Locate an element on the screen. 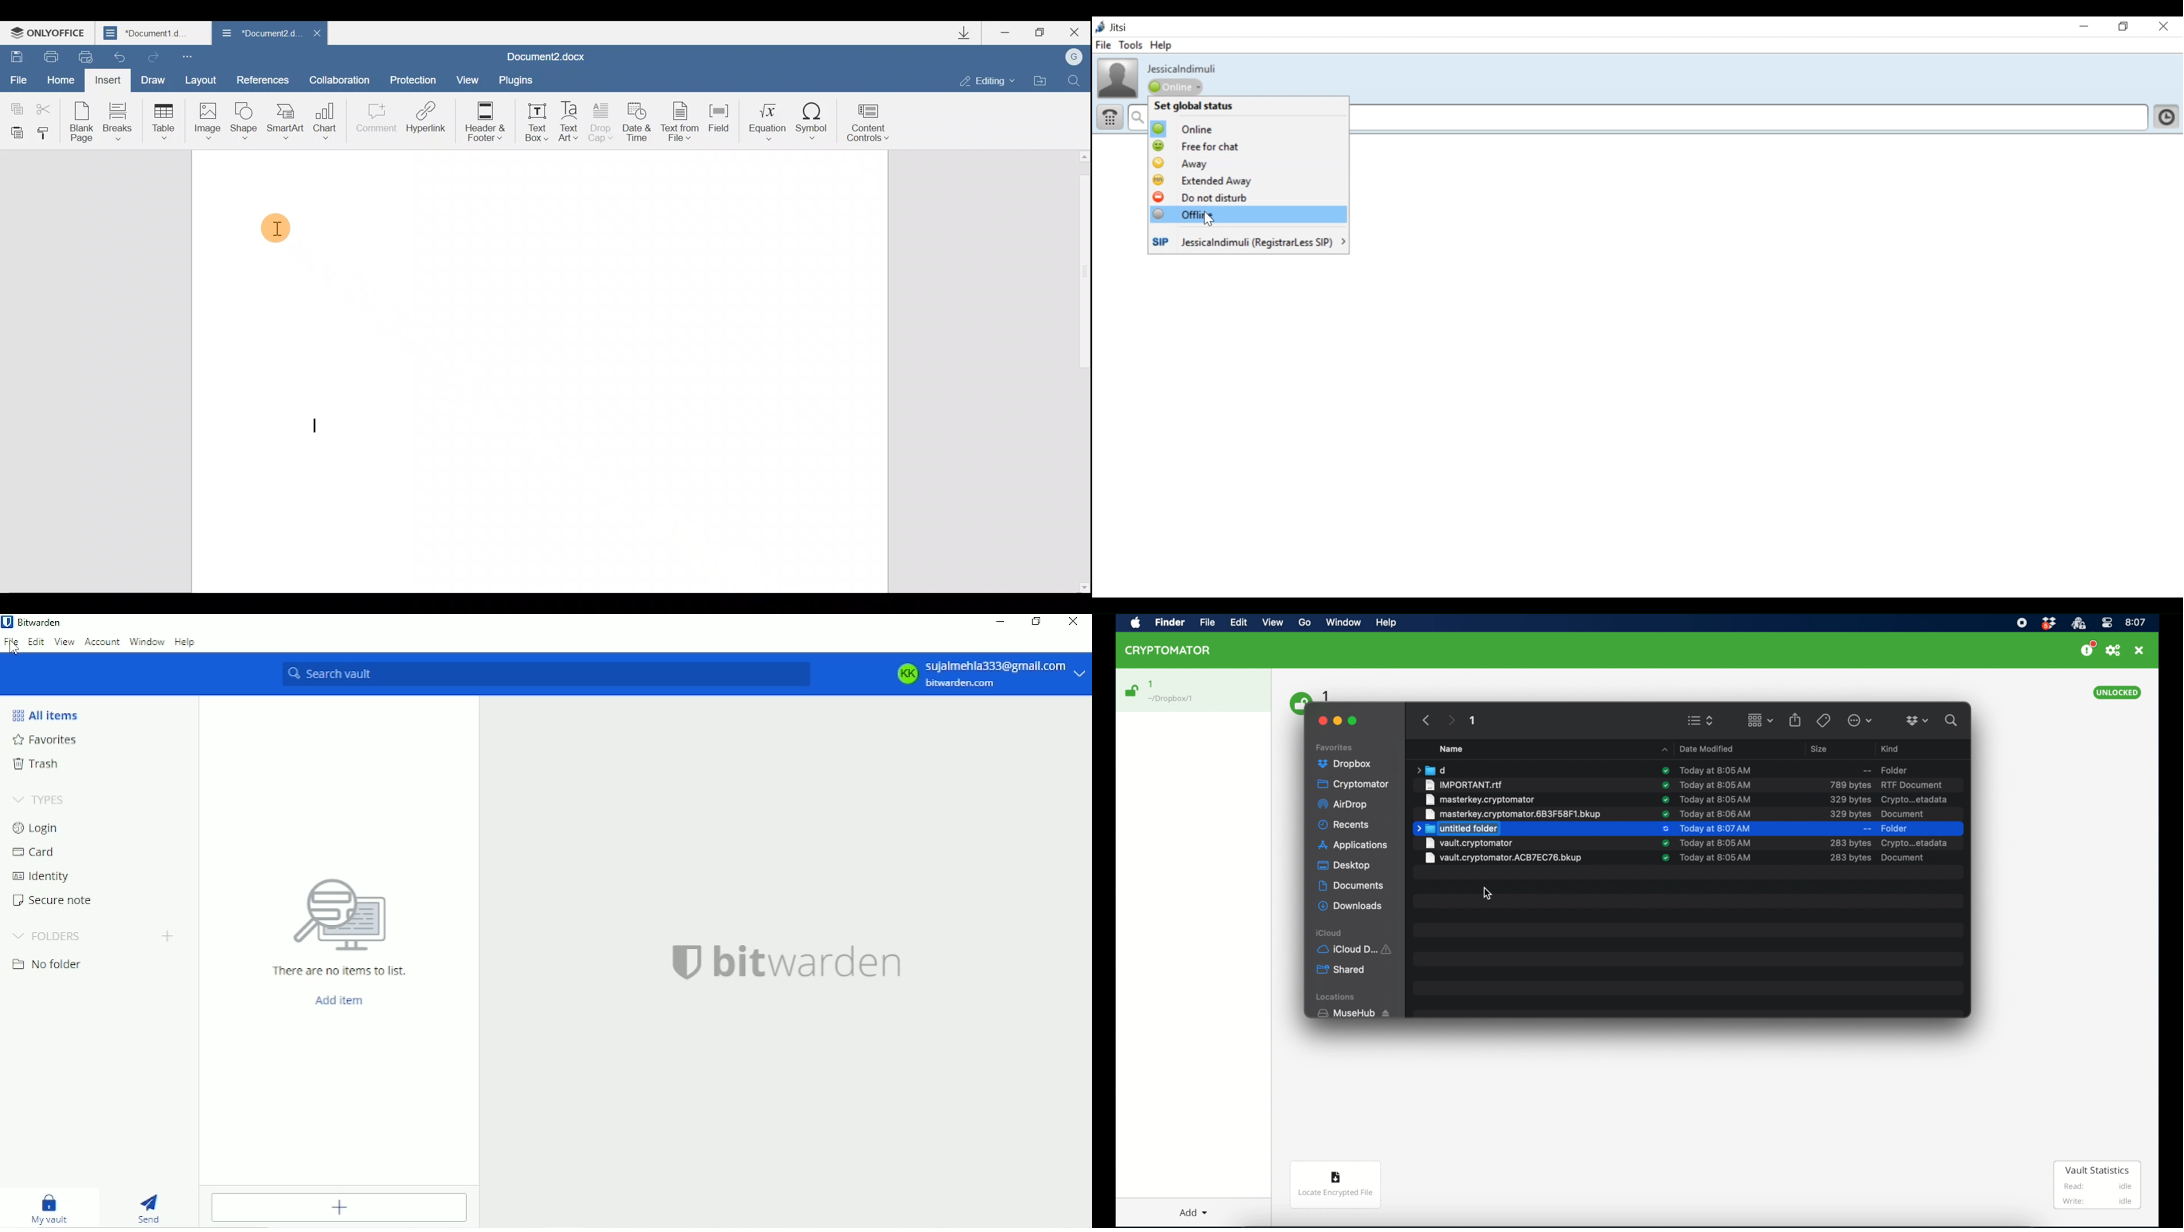  change item grouping is located at coordinates (1760, 720).